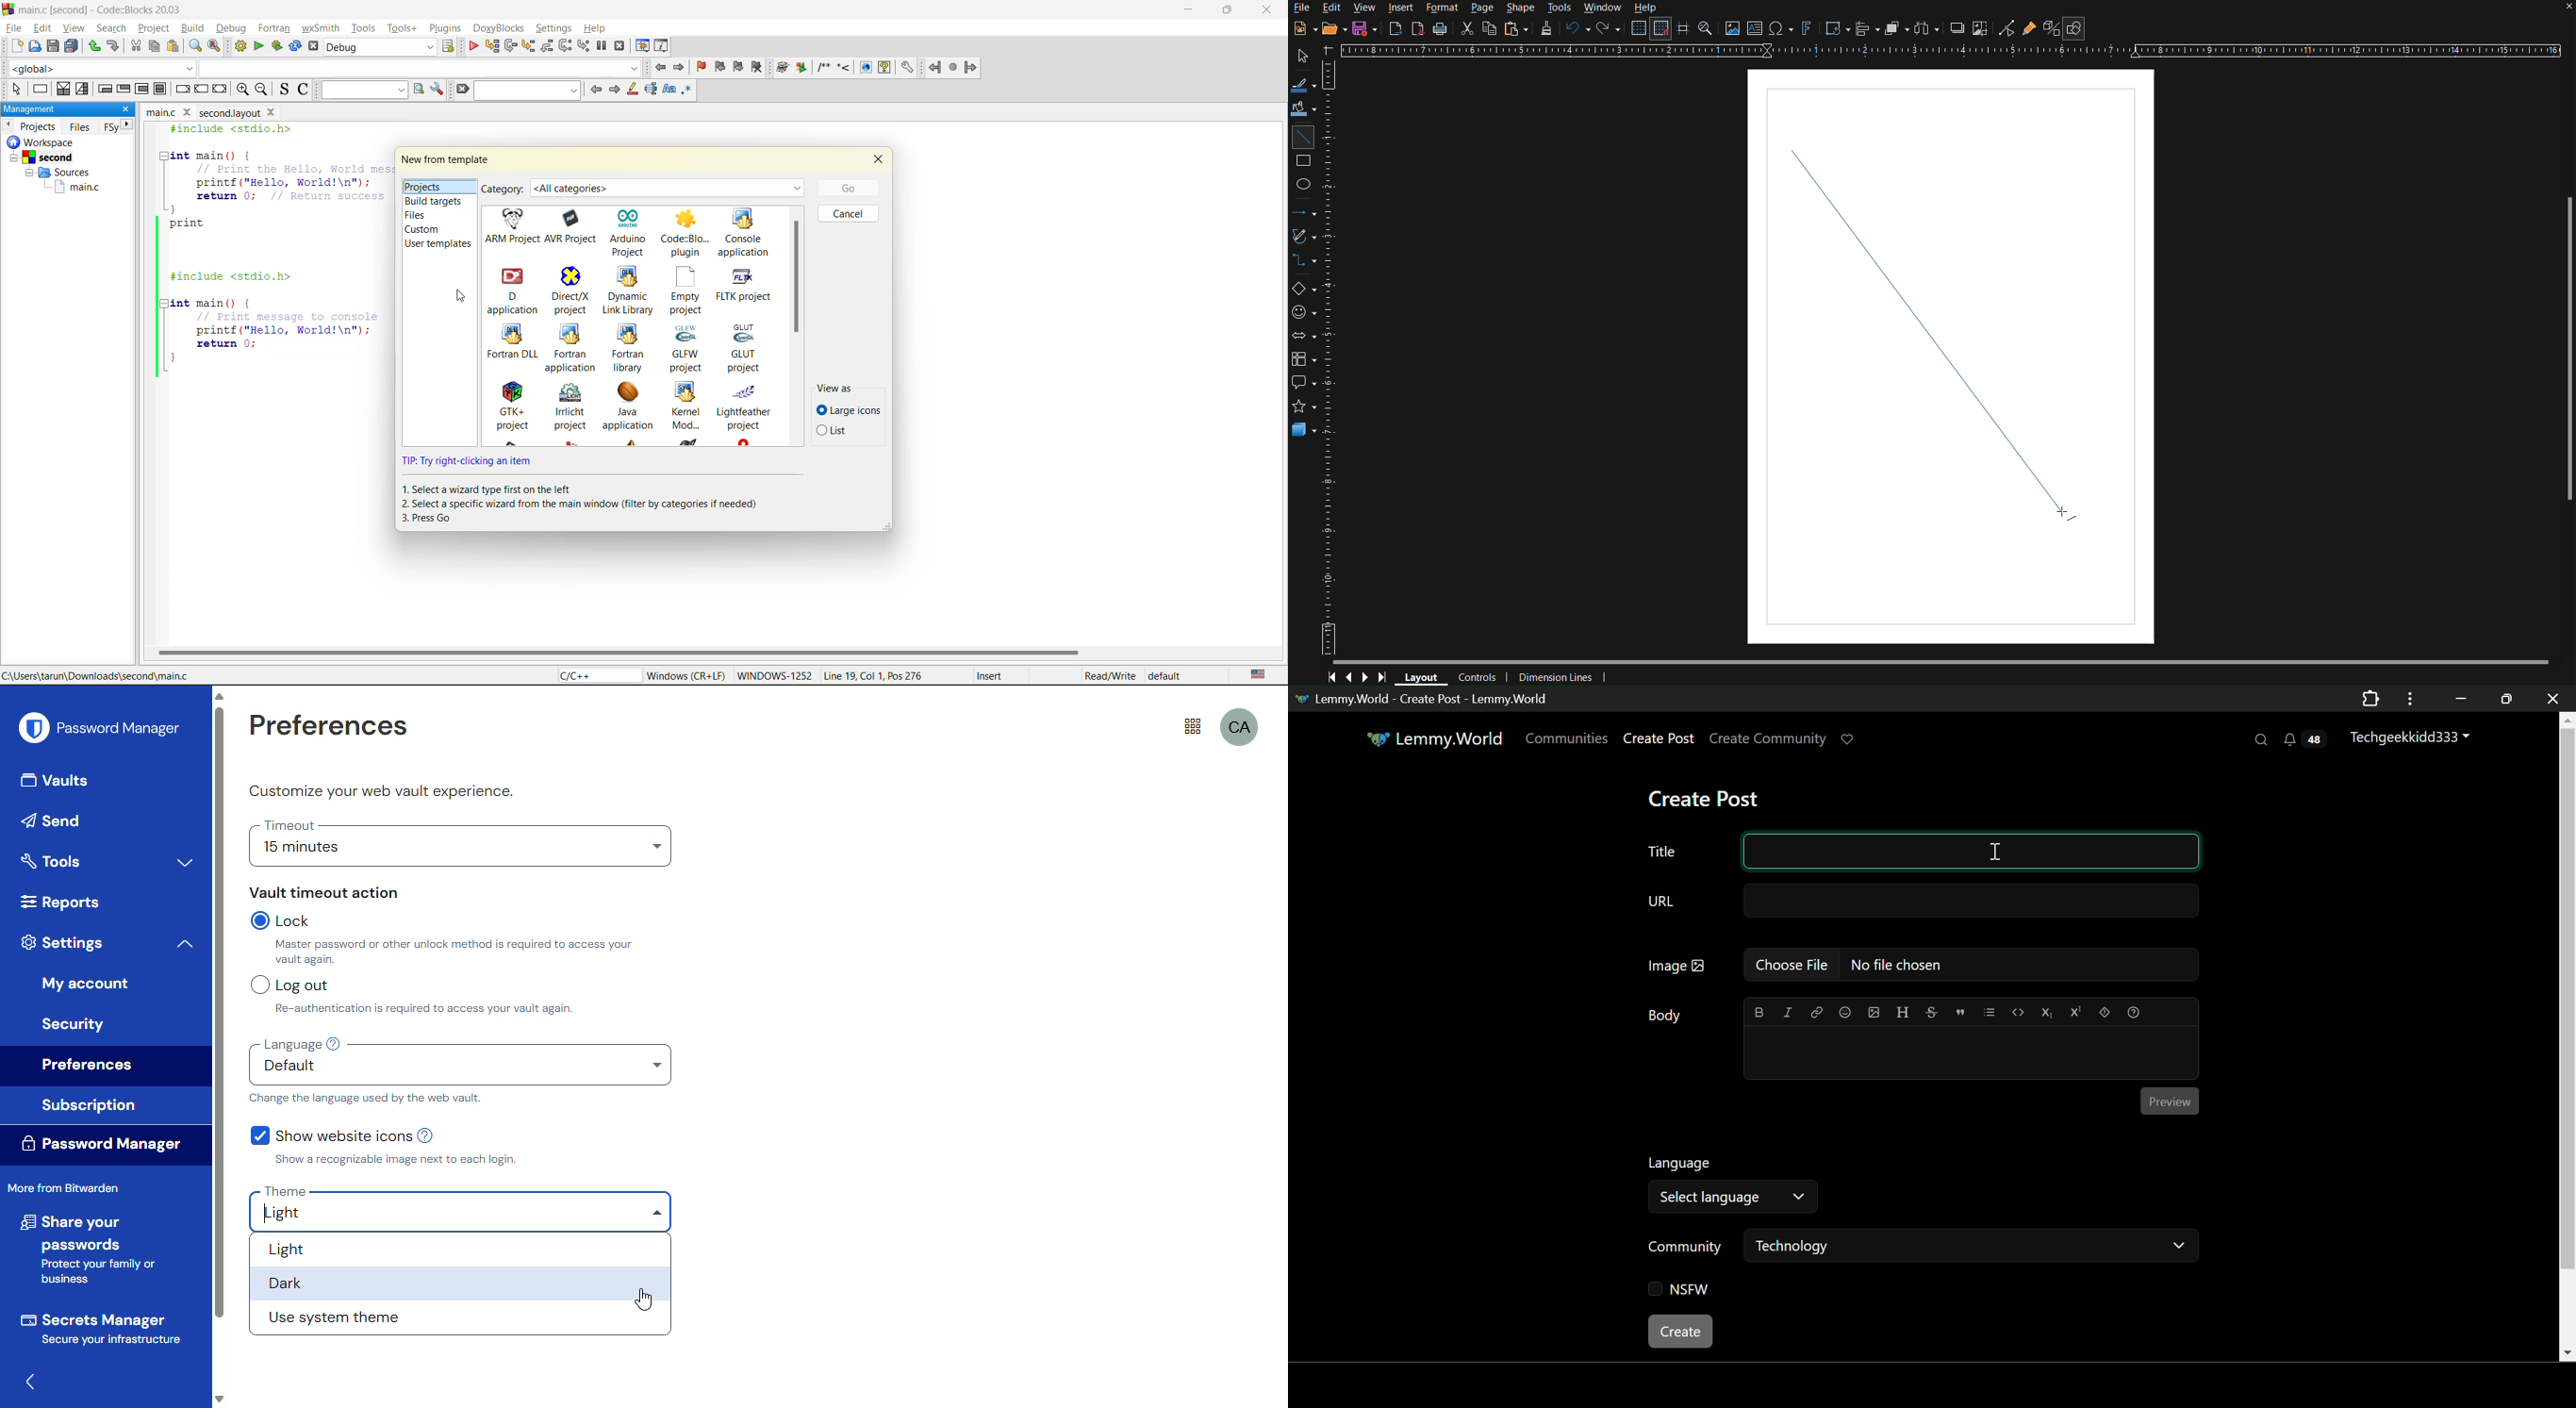 The height and width of the screenshot is (1428, 2576). I want to click on Crop Image, so click(1982, 28).